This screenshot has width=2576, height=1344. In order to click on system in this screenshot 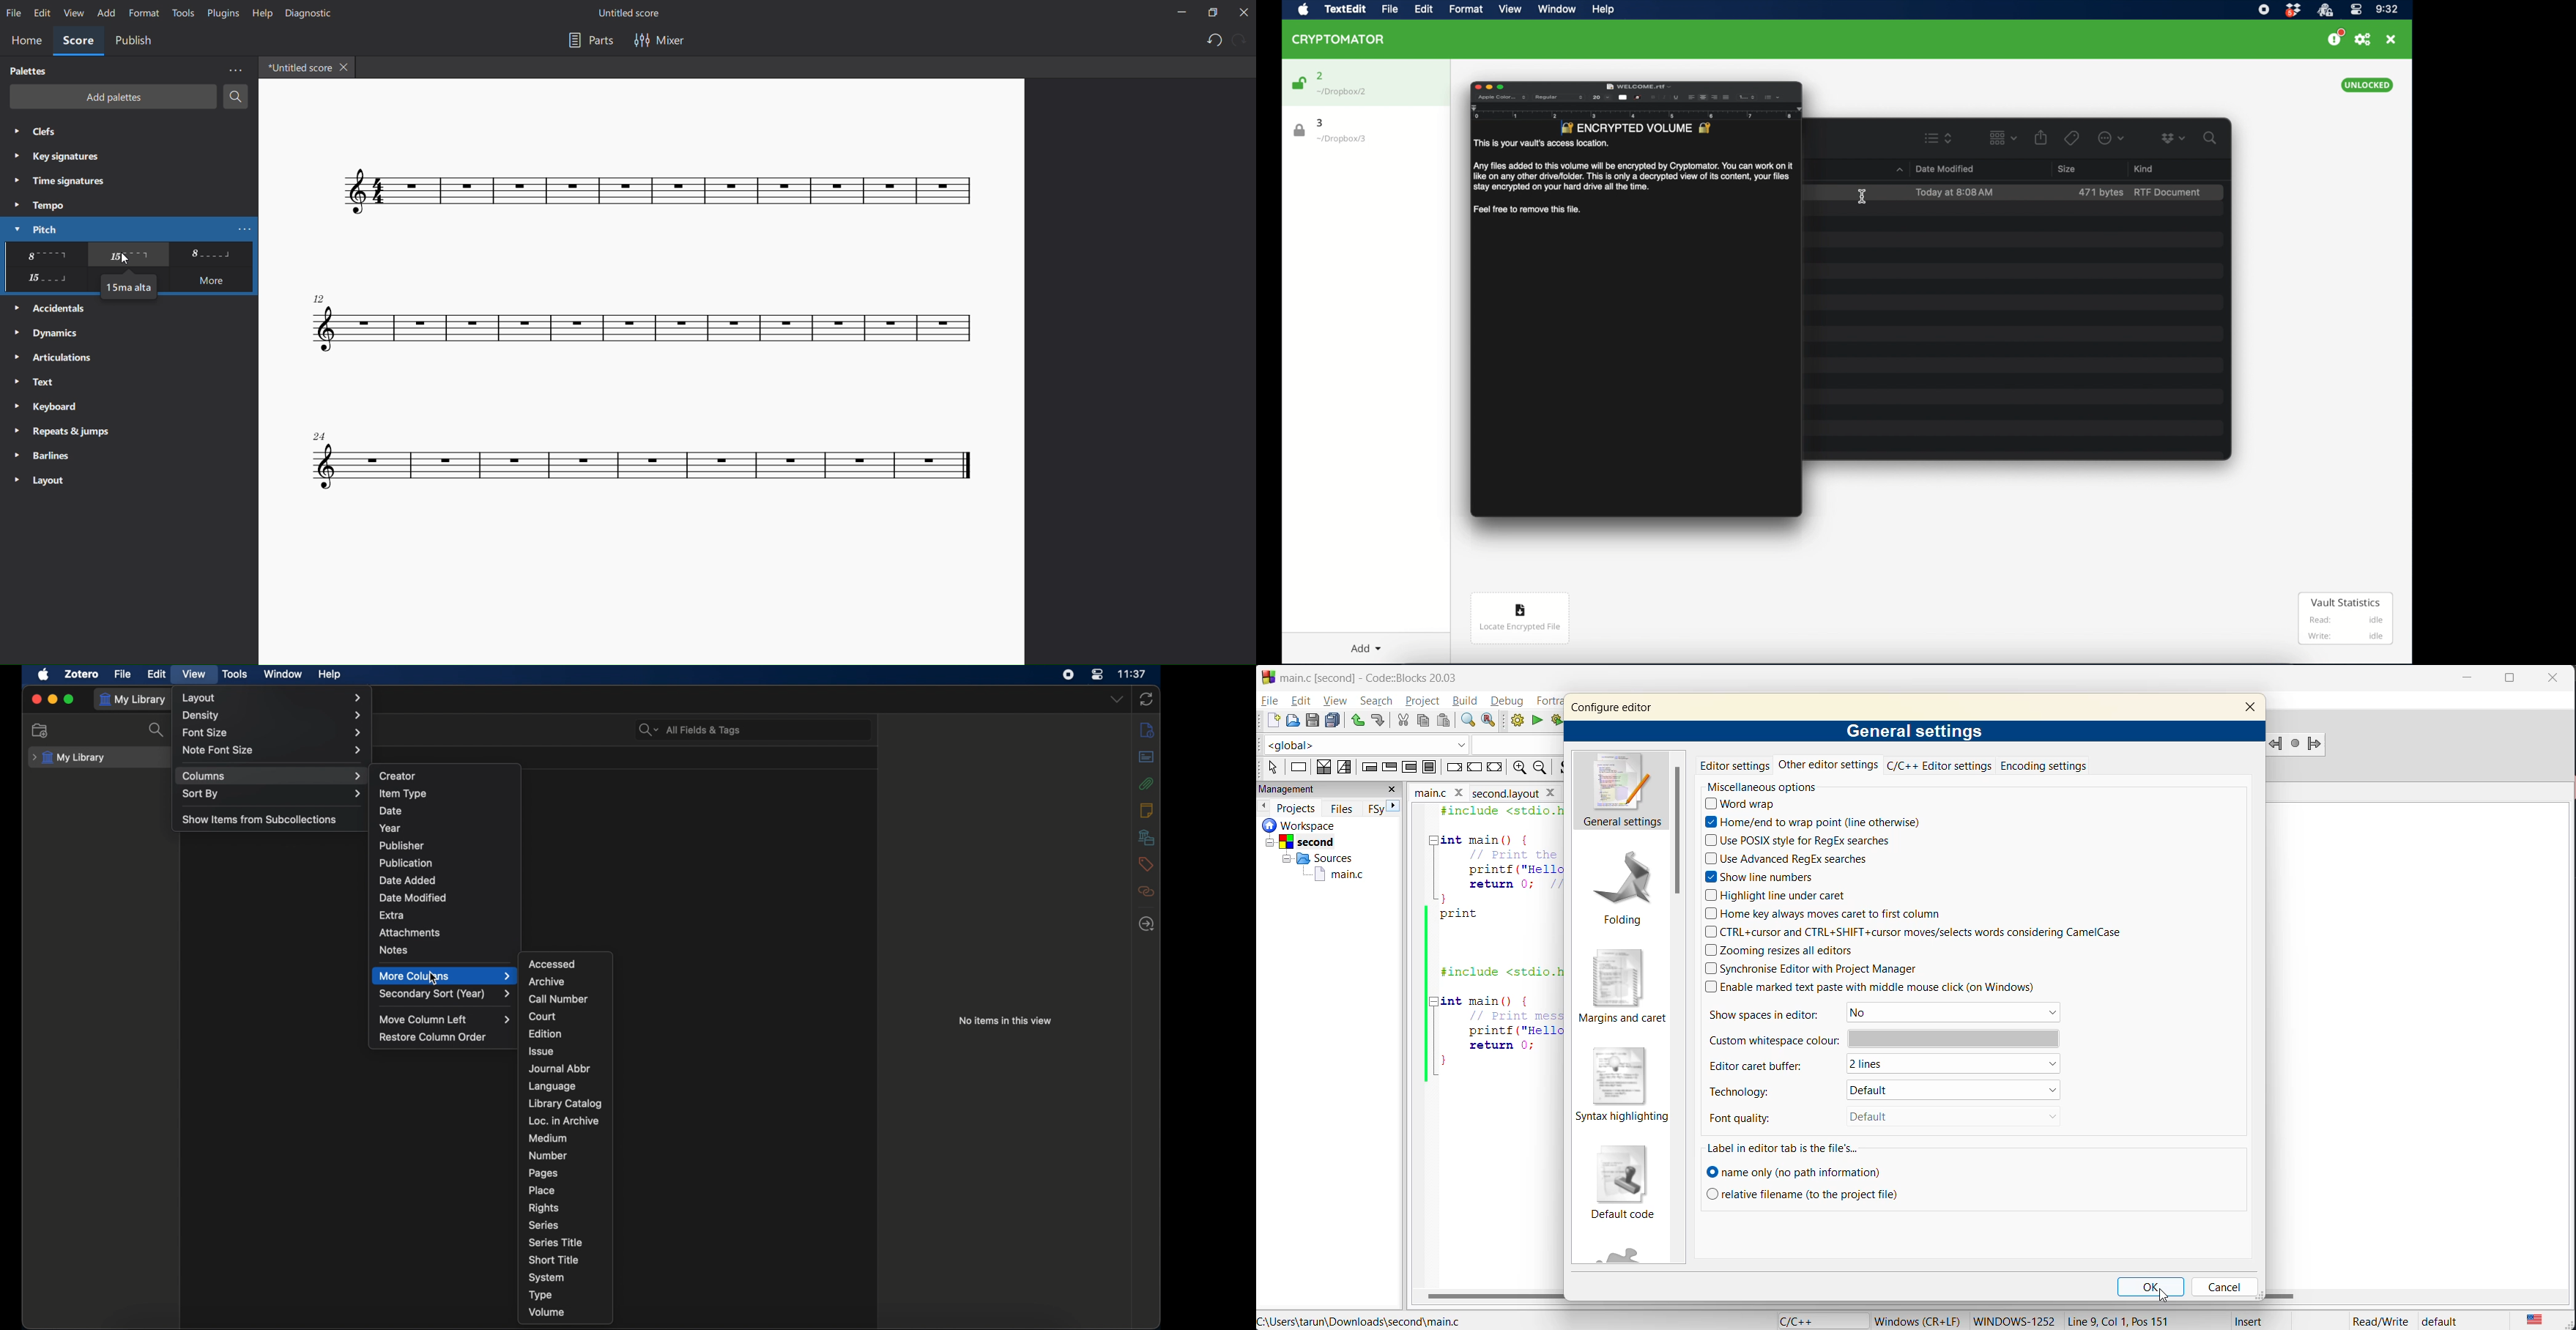, I will do `click(547, 1278)`.